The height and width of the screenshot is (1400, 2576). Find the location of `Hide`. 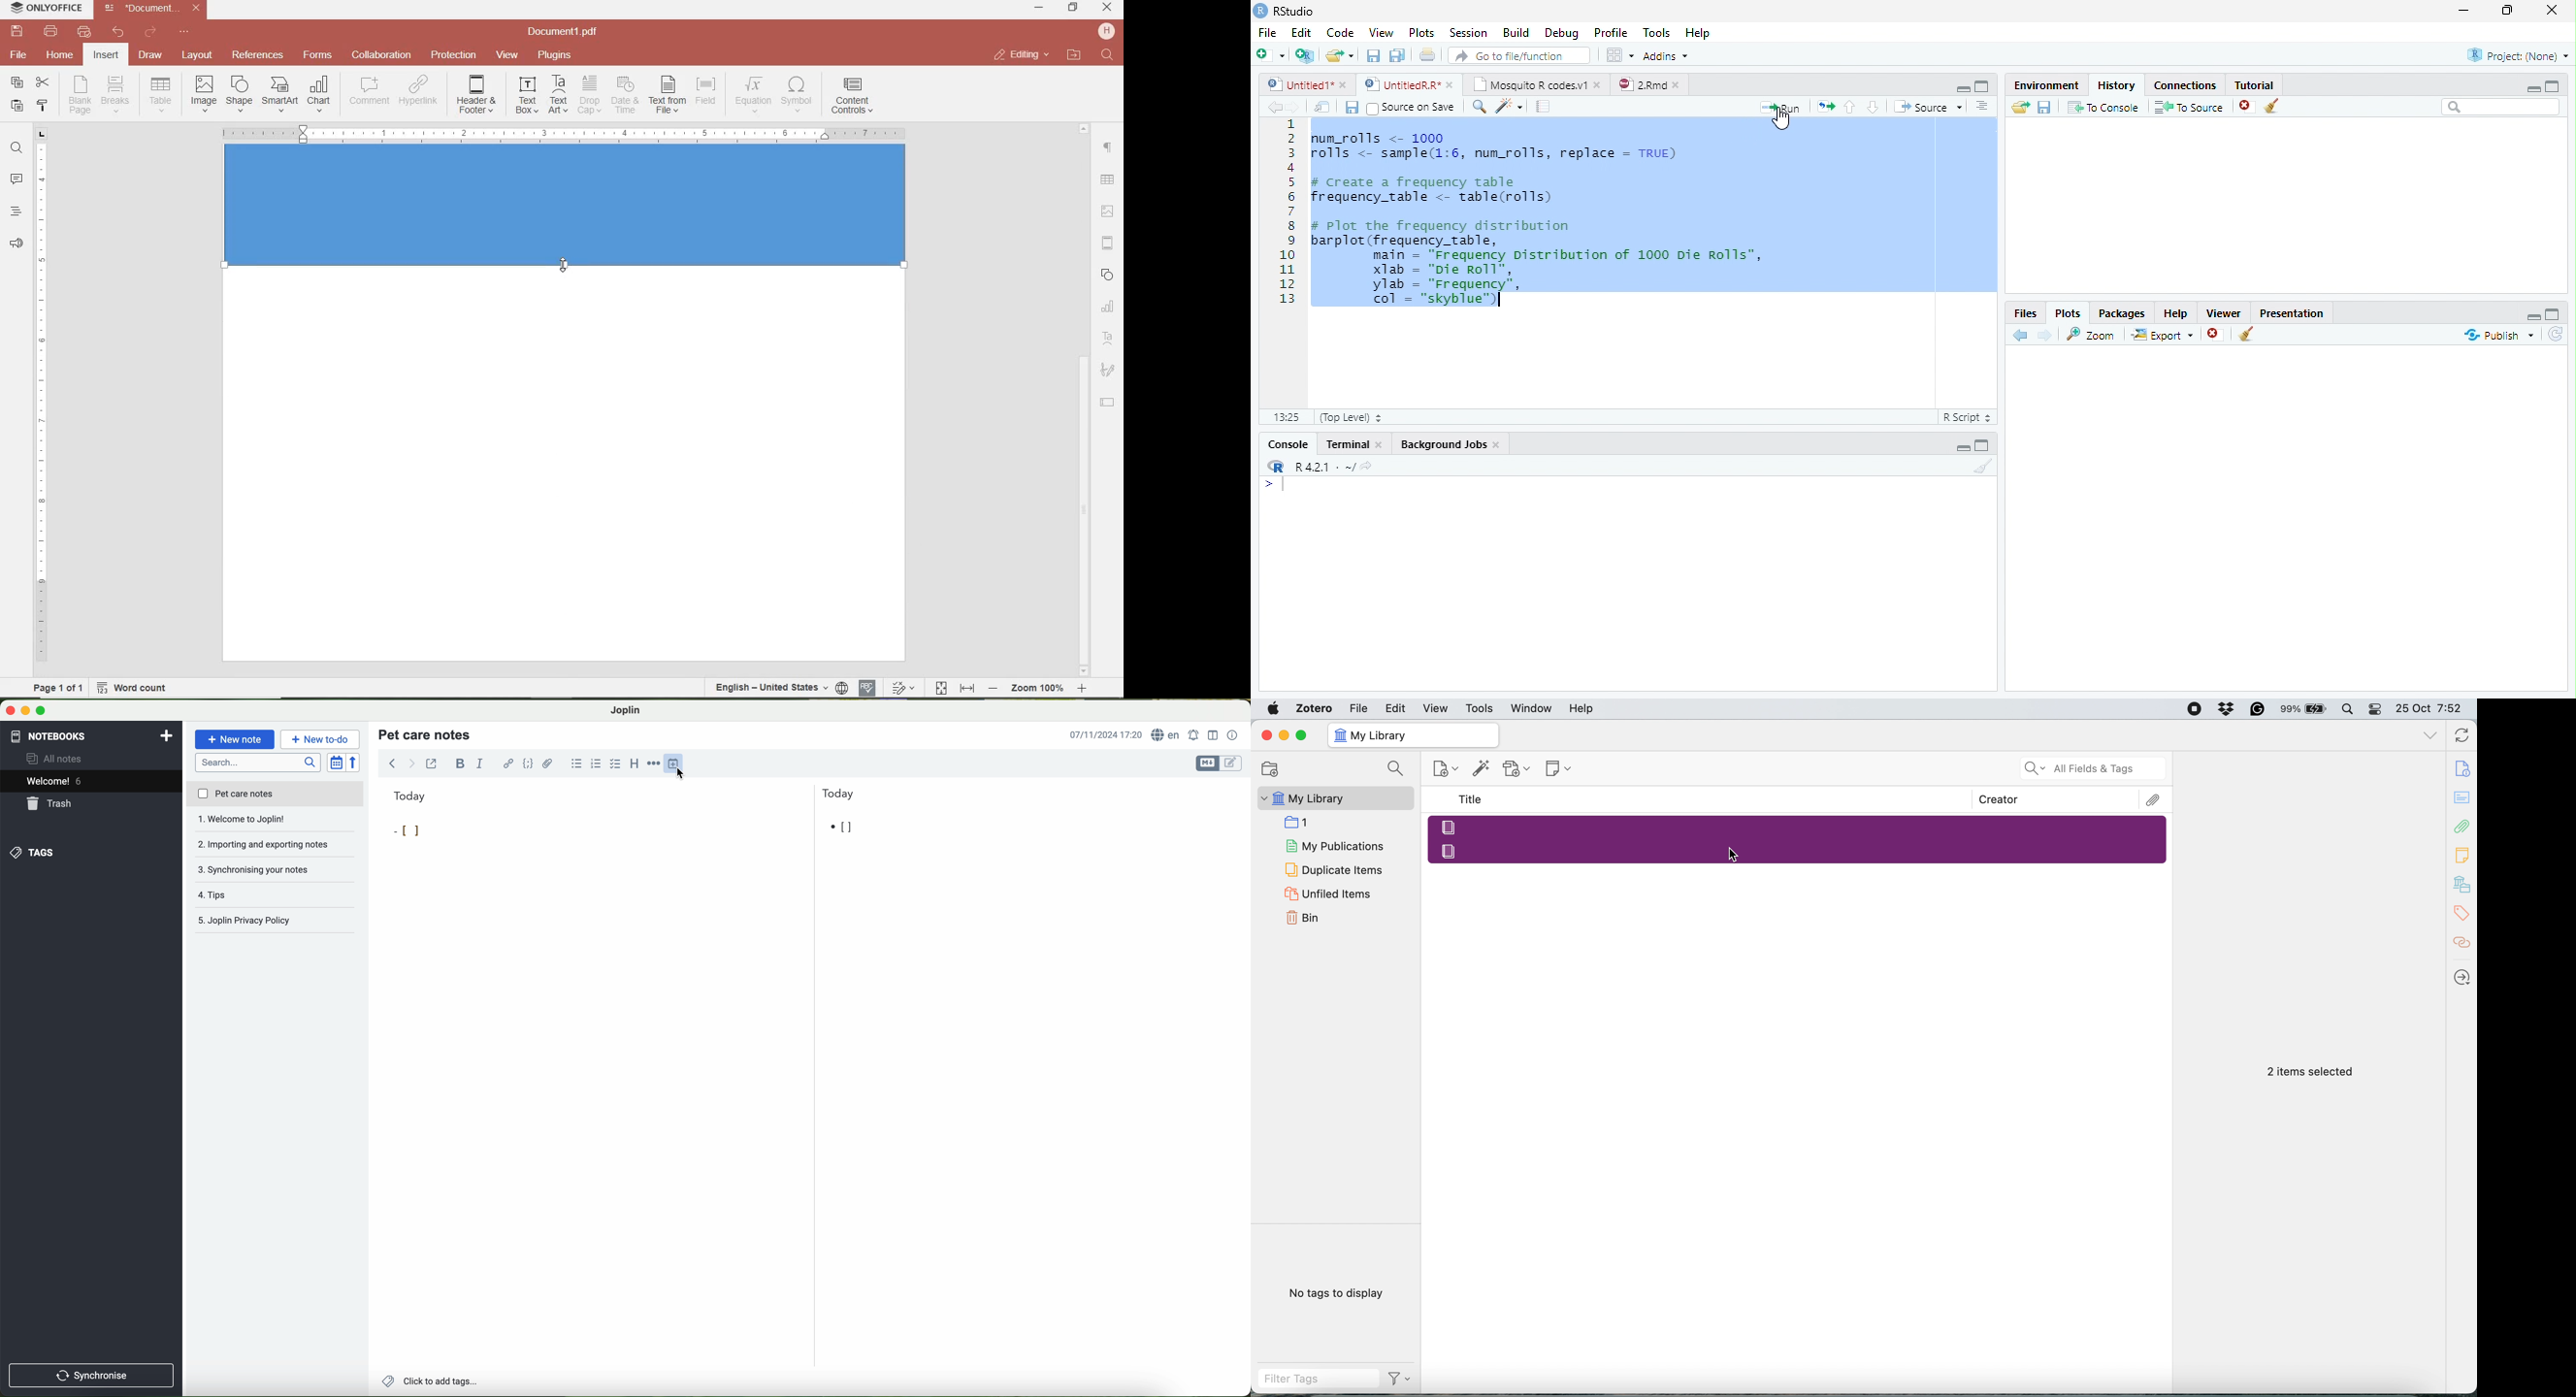

Hide is located at coordinates (2533, 317).